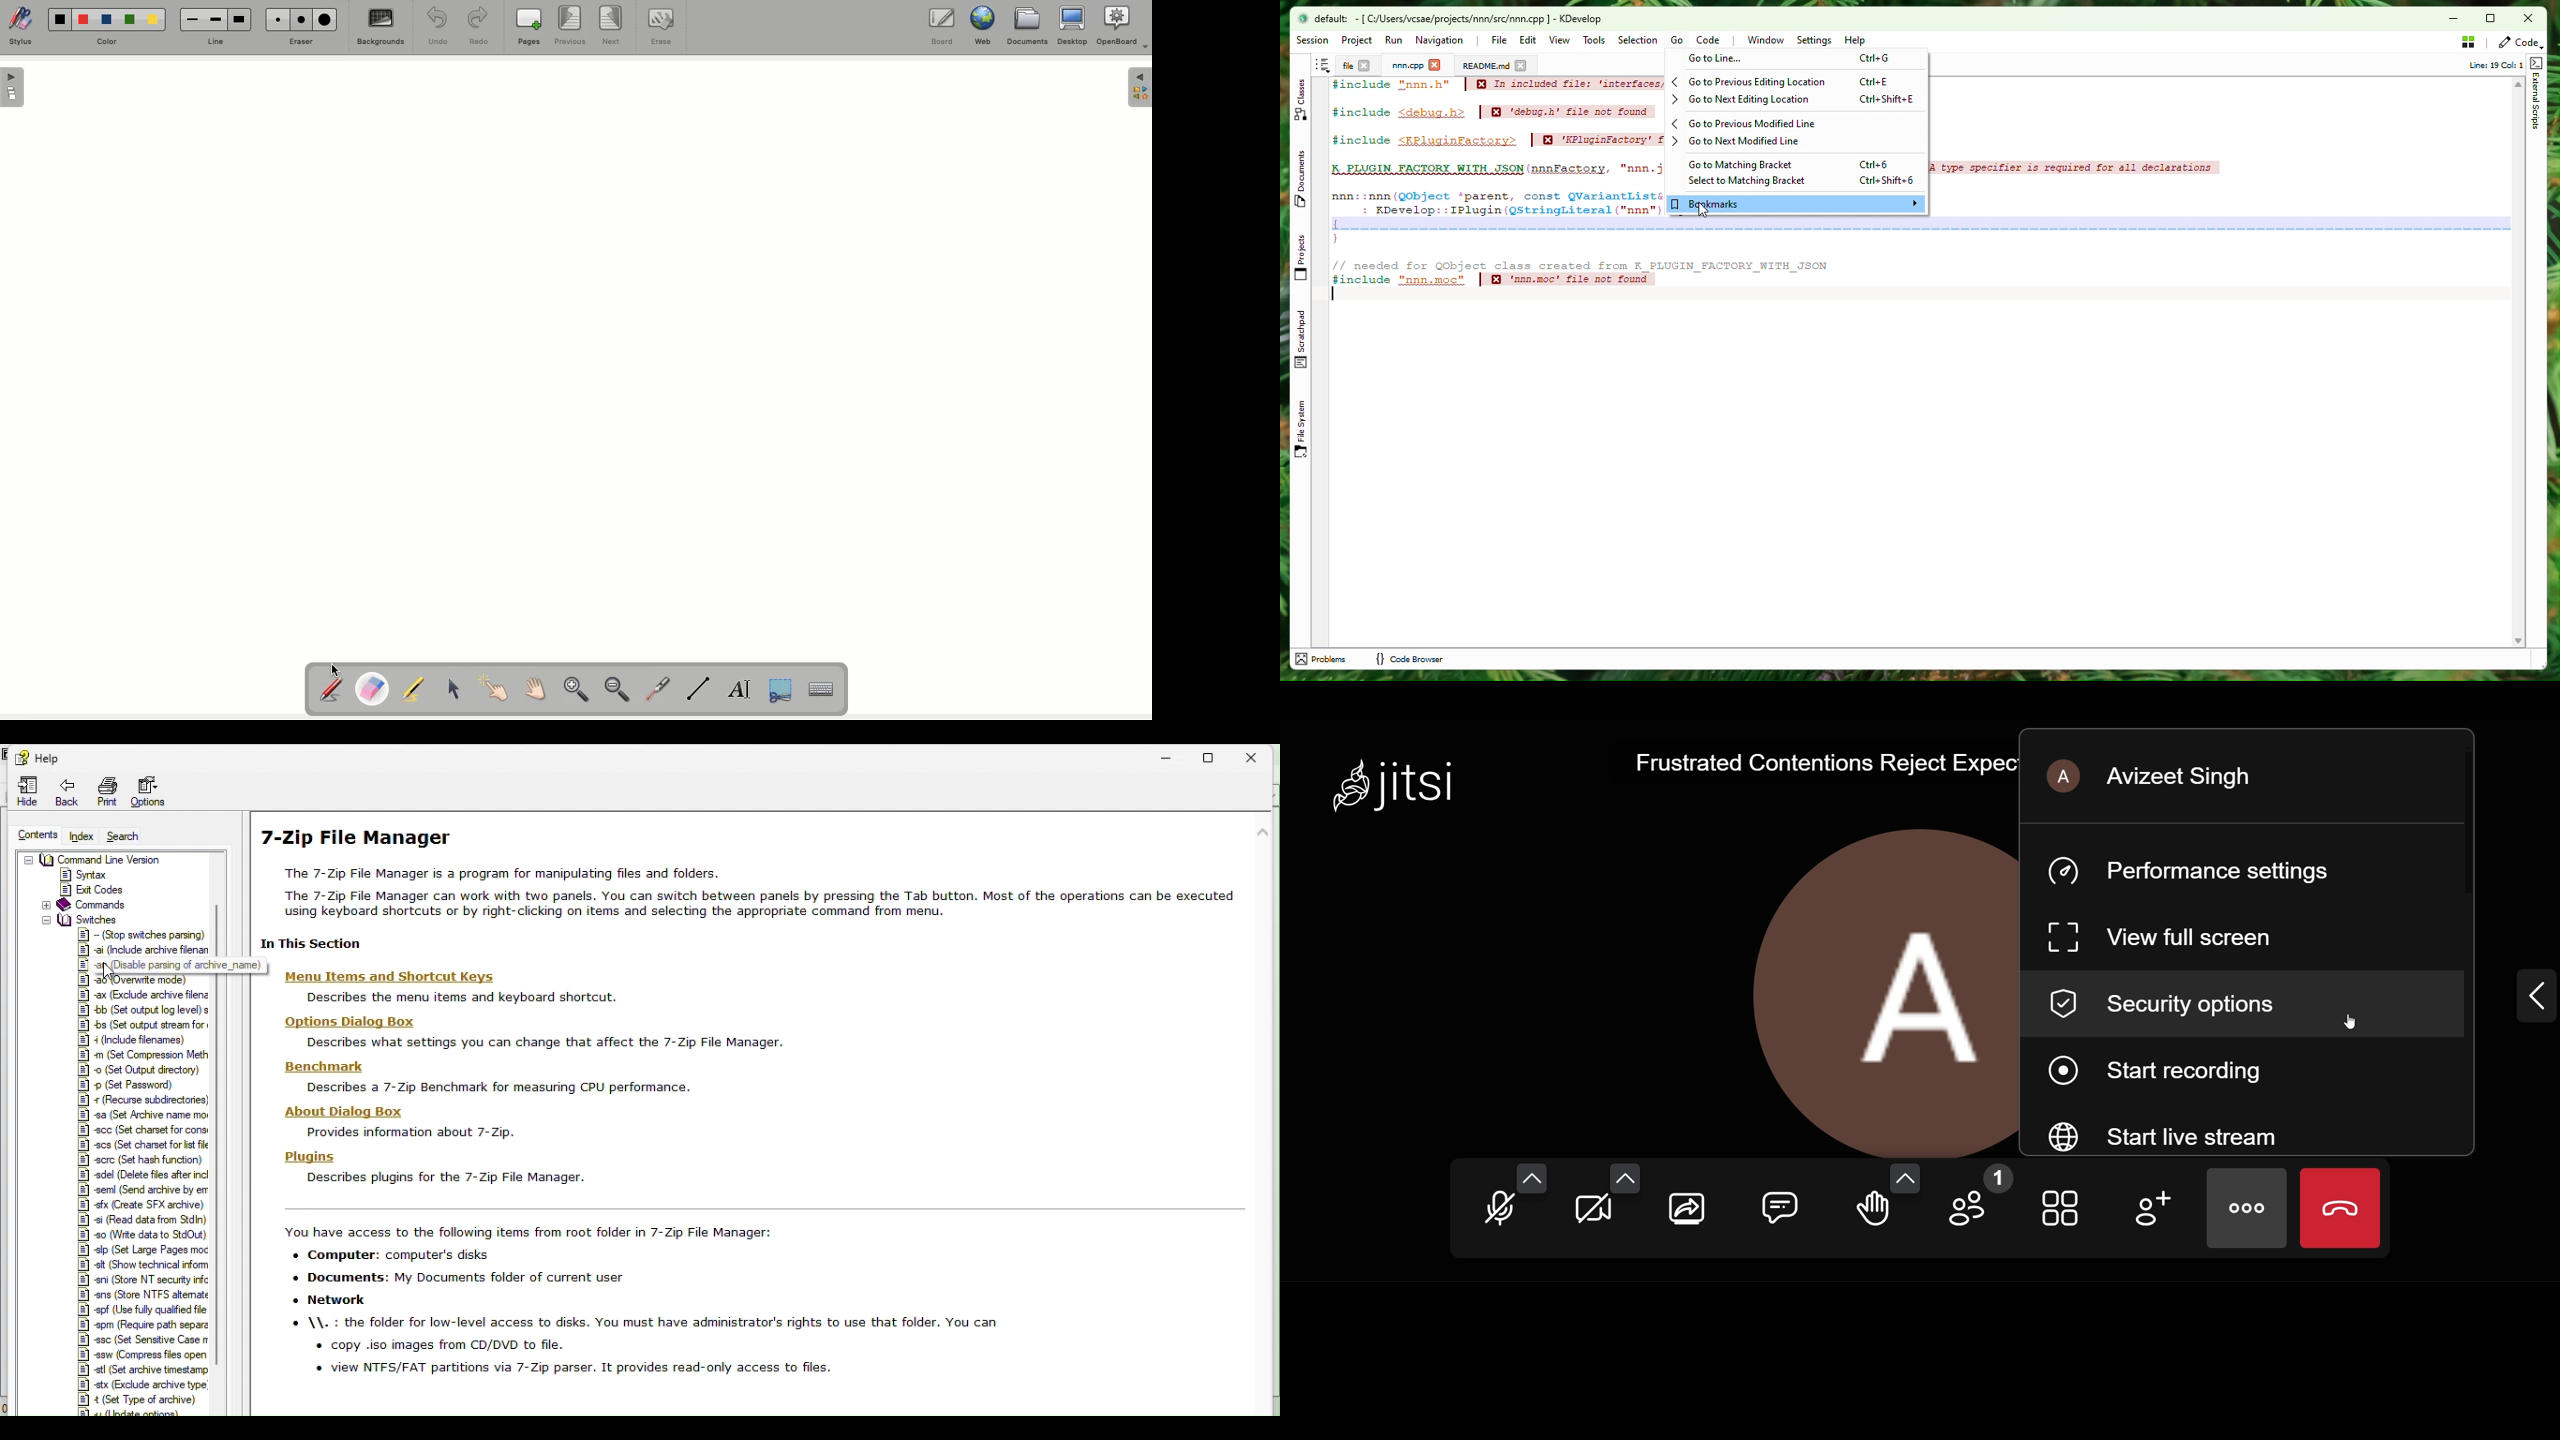  I want to click on Back, so click(66, 793).